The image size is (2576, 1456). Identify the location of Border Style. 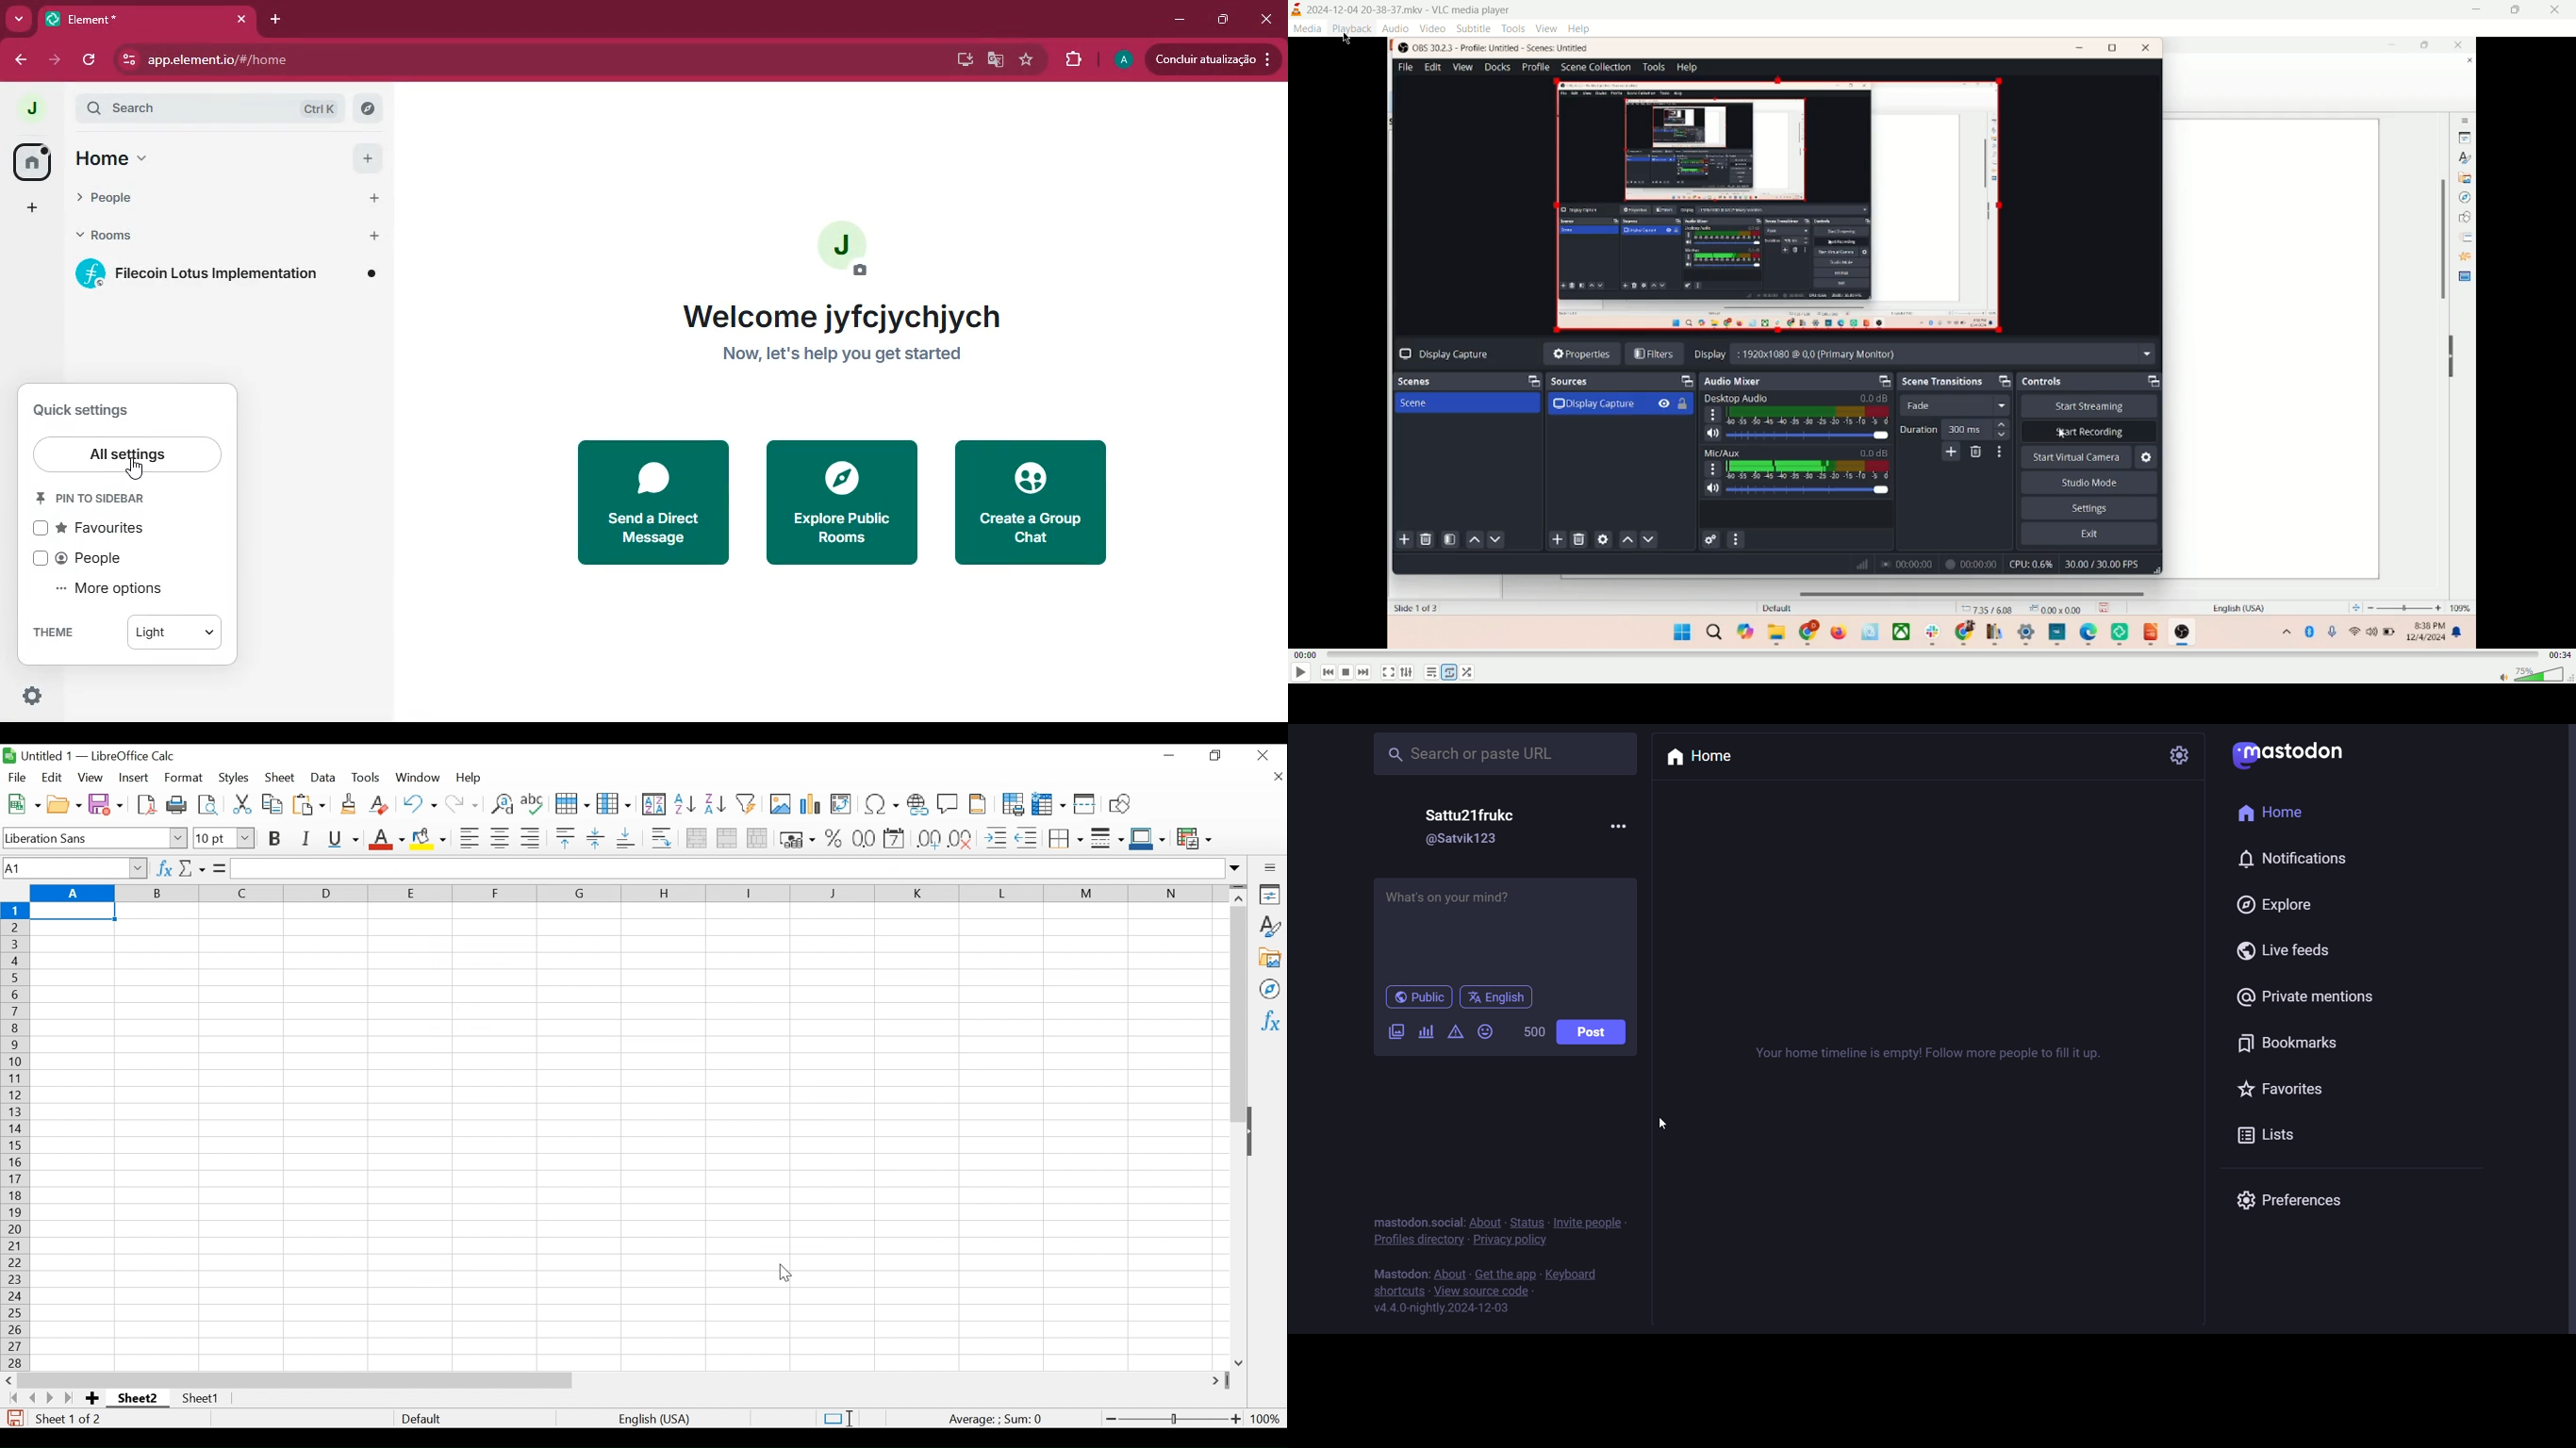
(1108, 840).